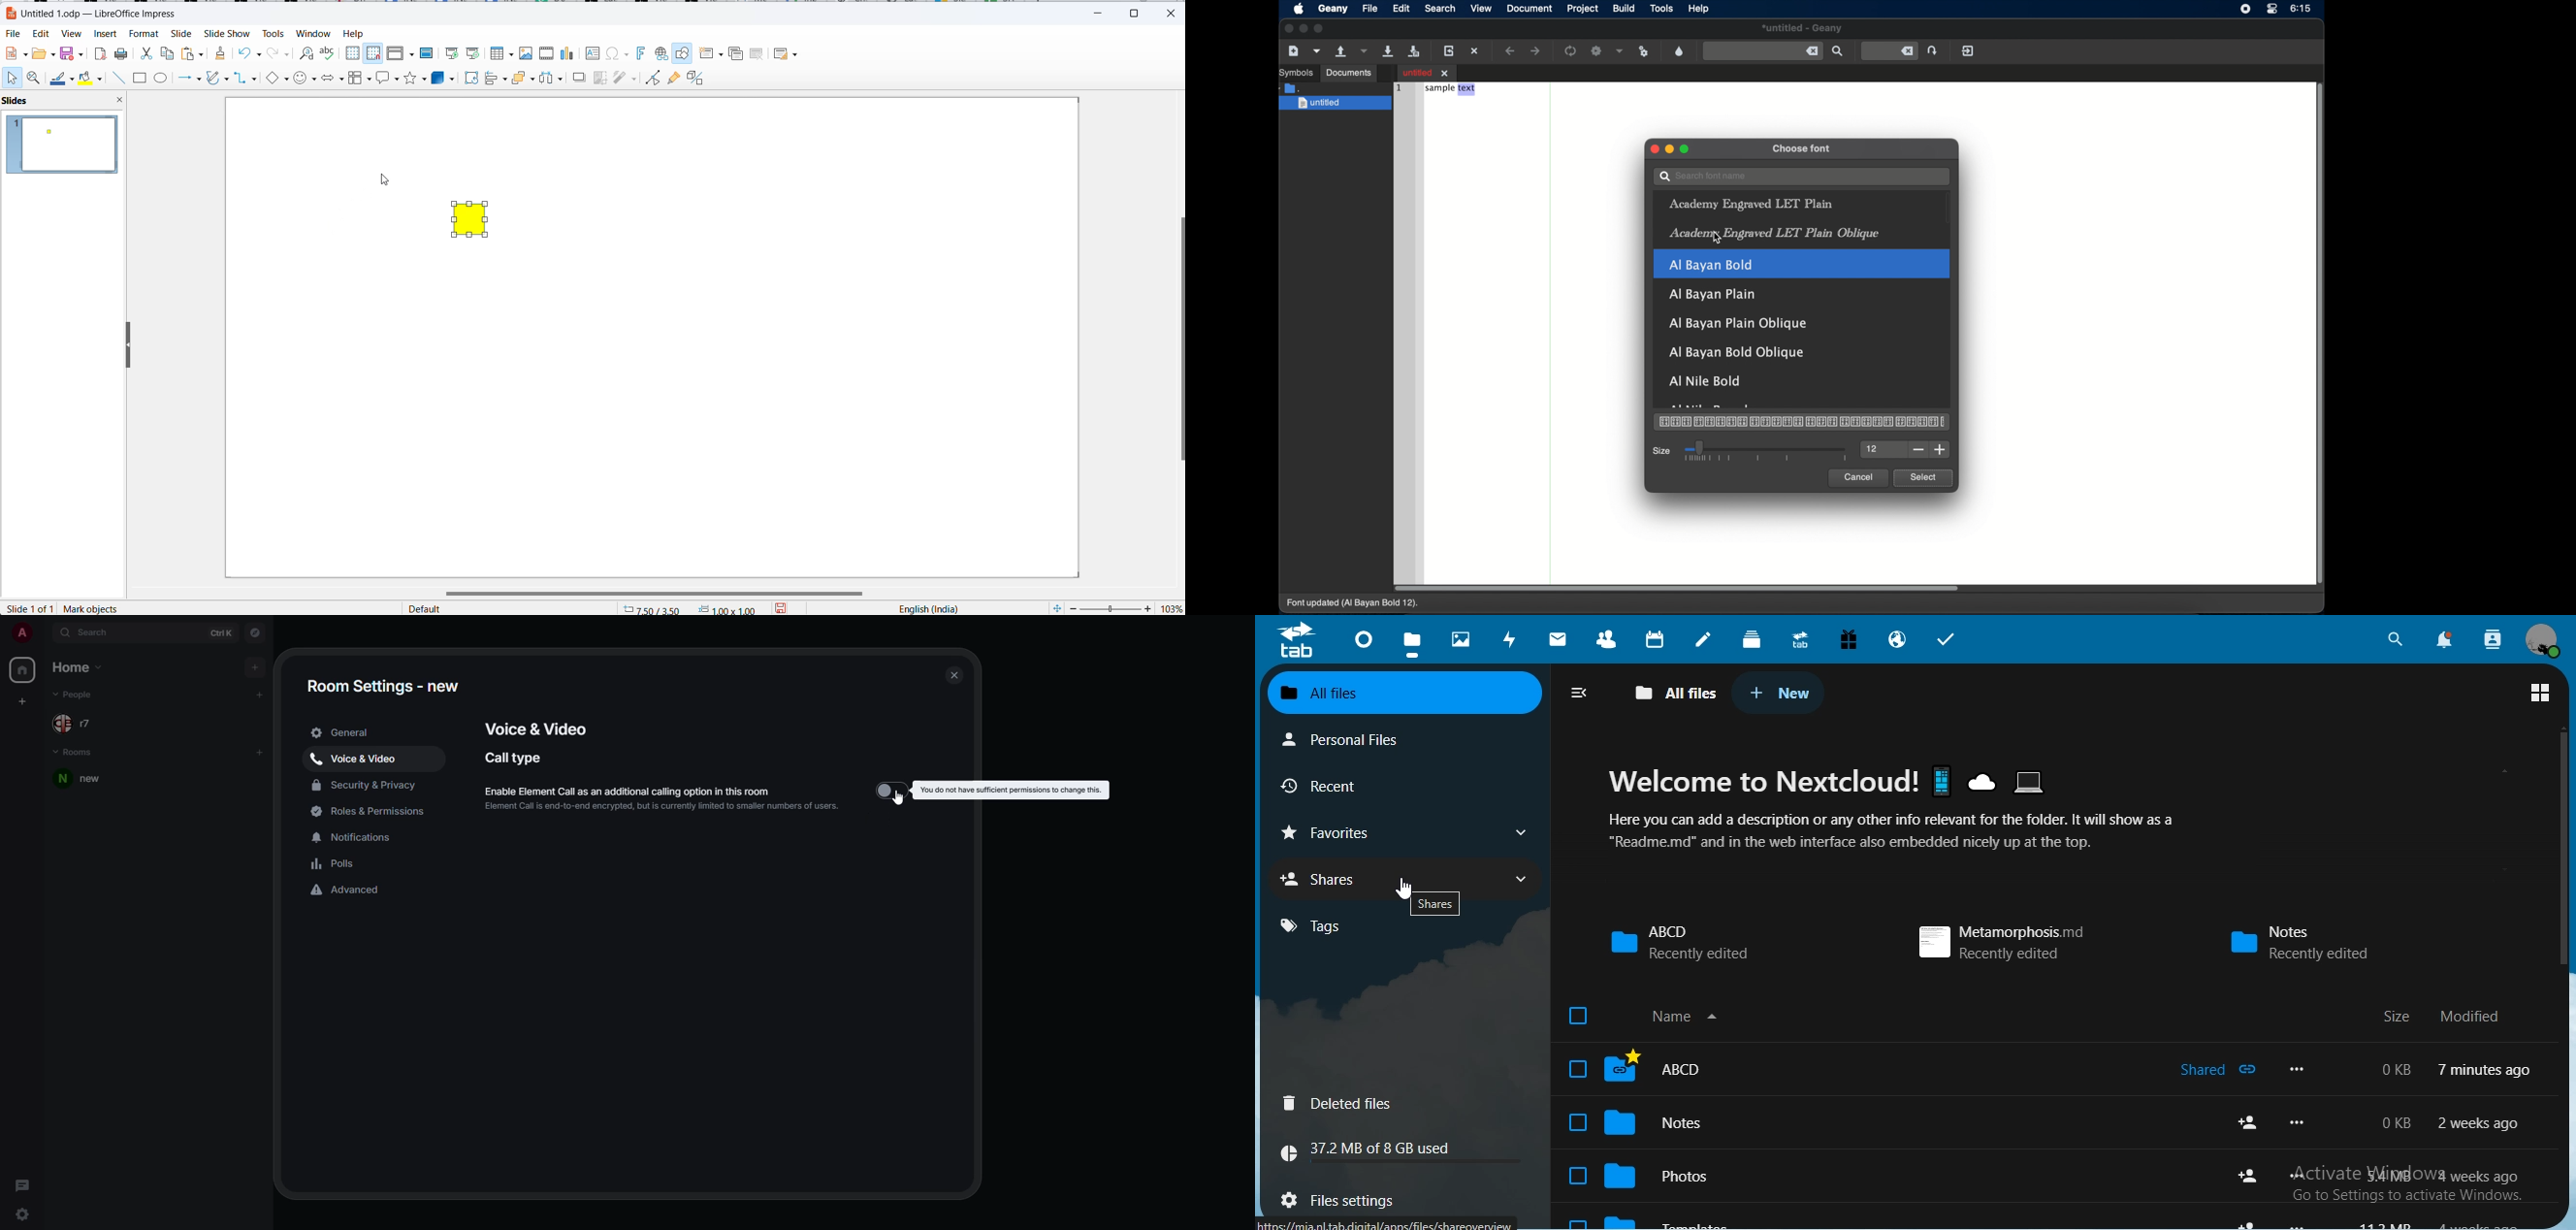 The height and width of the screenshot is (1232, 2576). What do you see at coordinates (1740, 323) in the screenshot?
I see `al bayan plain oblique` at bounding box center [1740, 323].